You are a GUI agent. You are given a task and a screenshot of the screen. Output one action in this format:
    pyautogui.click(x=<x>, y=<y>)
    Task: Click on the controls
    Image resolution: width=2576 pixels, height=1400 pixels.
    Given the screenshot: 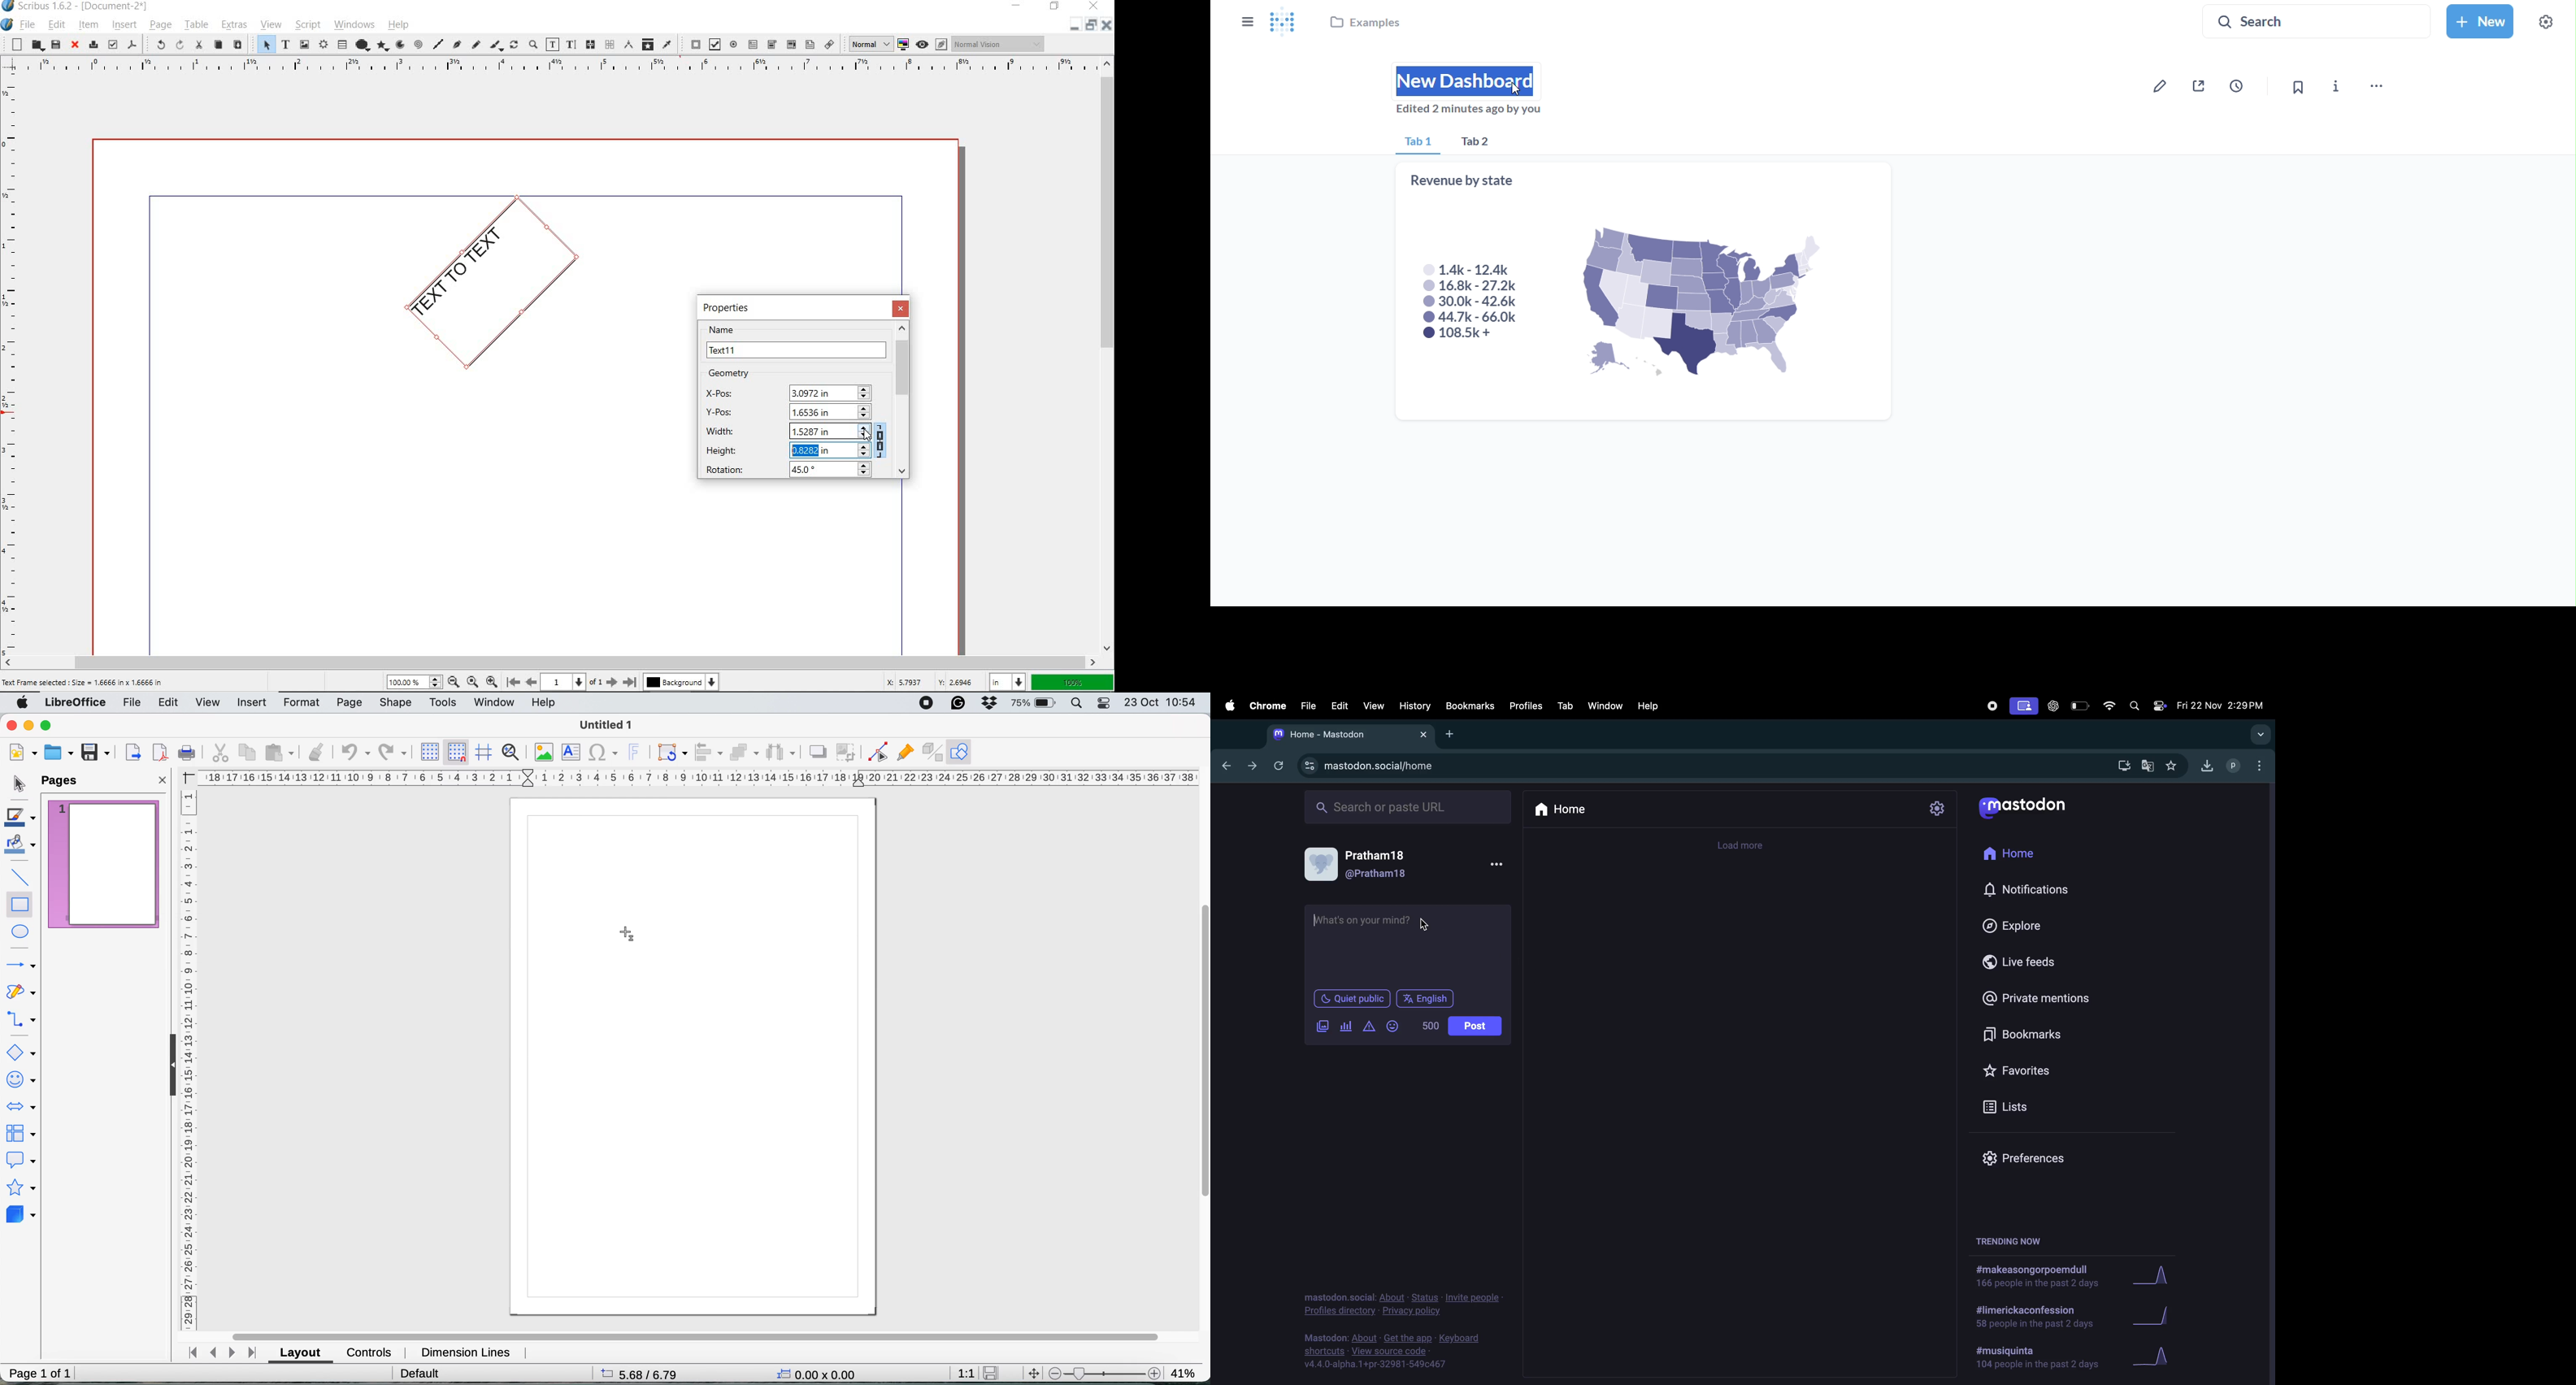 What is the action you would take?
    pyautogui.click(x=369, y=1352)
    